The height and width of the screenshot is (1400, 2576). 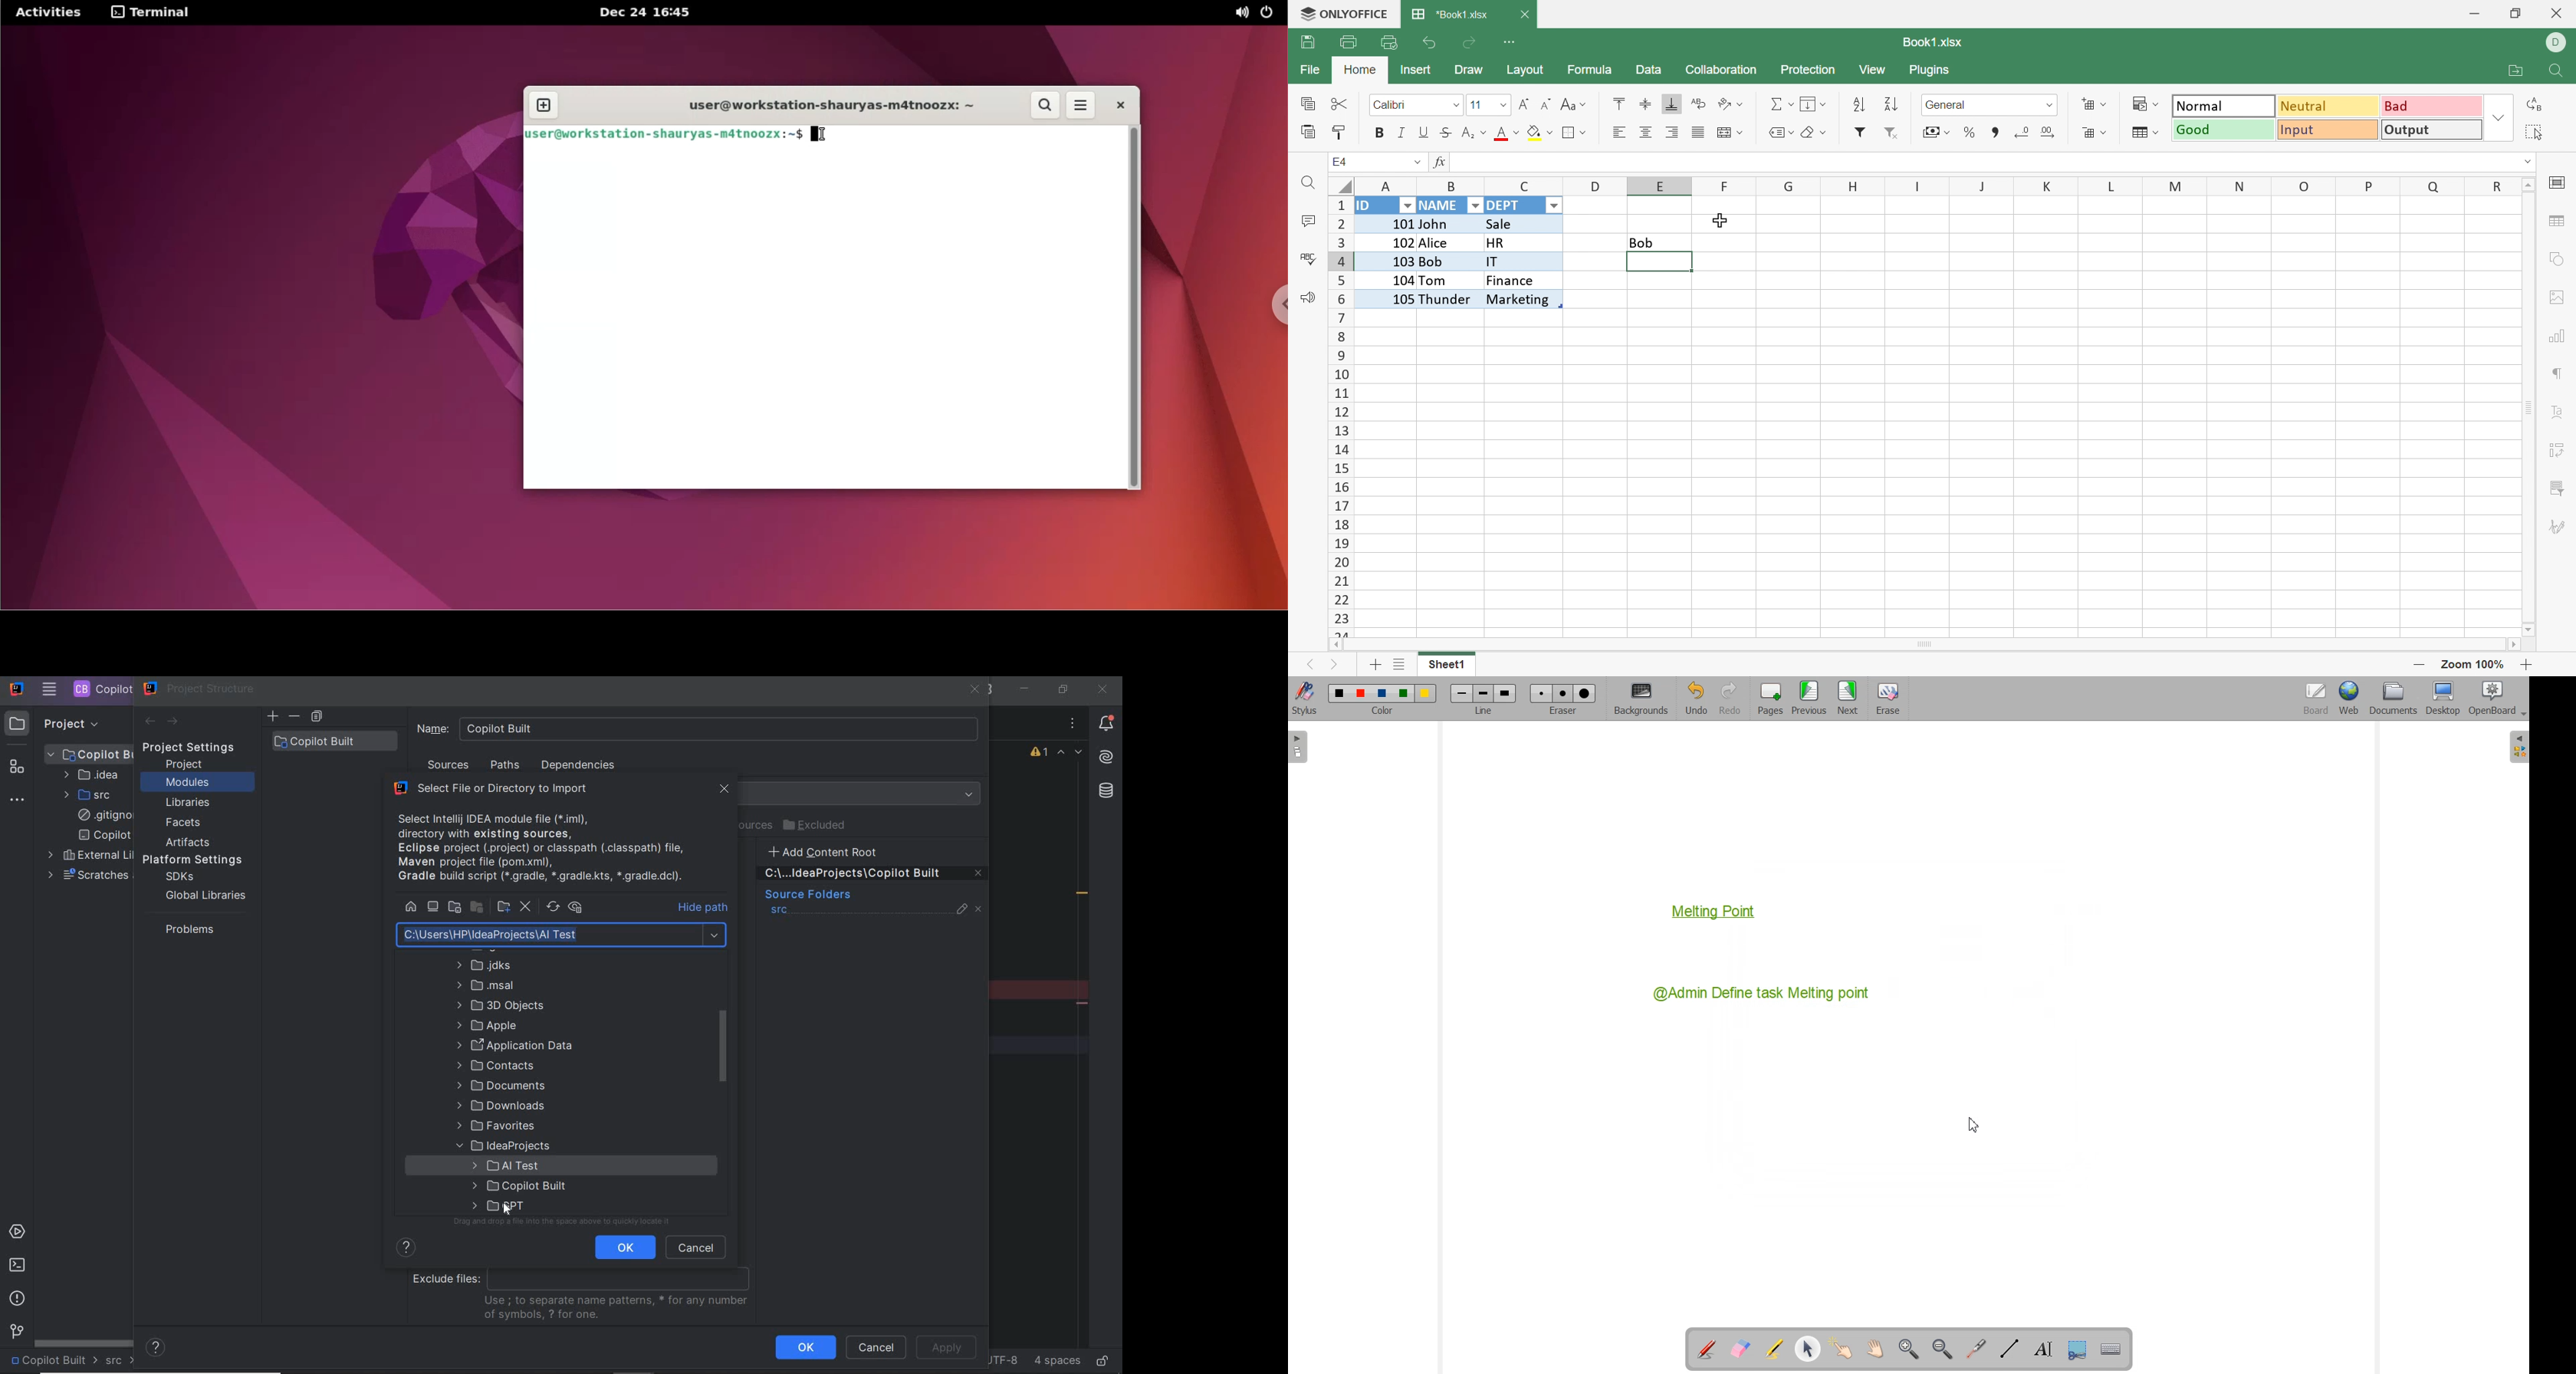 What do you see at coordinates (1385, 278) in the screenshot?
I see `104` at bounding box center [1385, 278].